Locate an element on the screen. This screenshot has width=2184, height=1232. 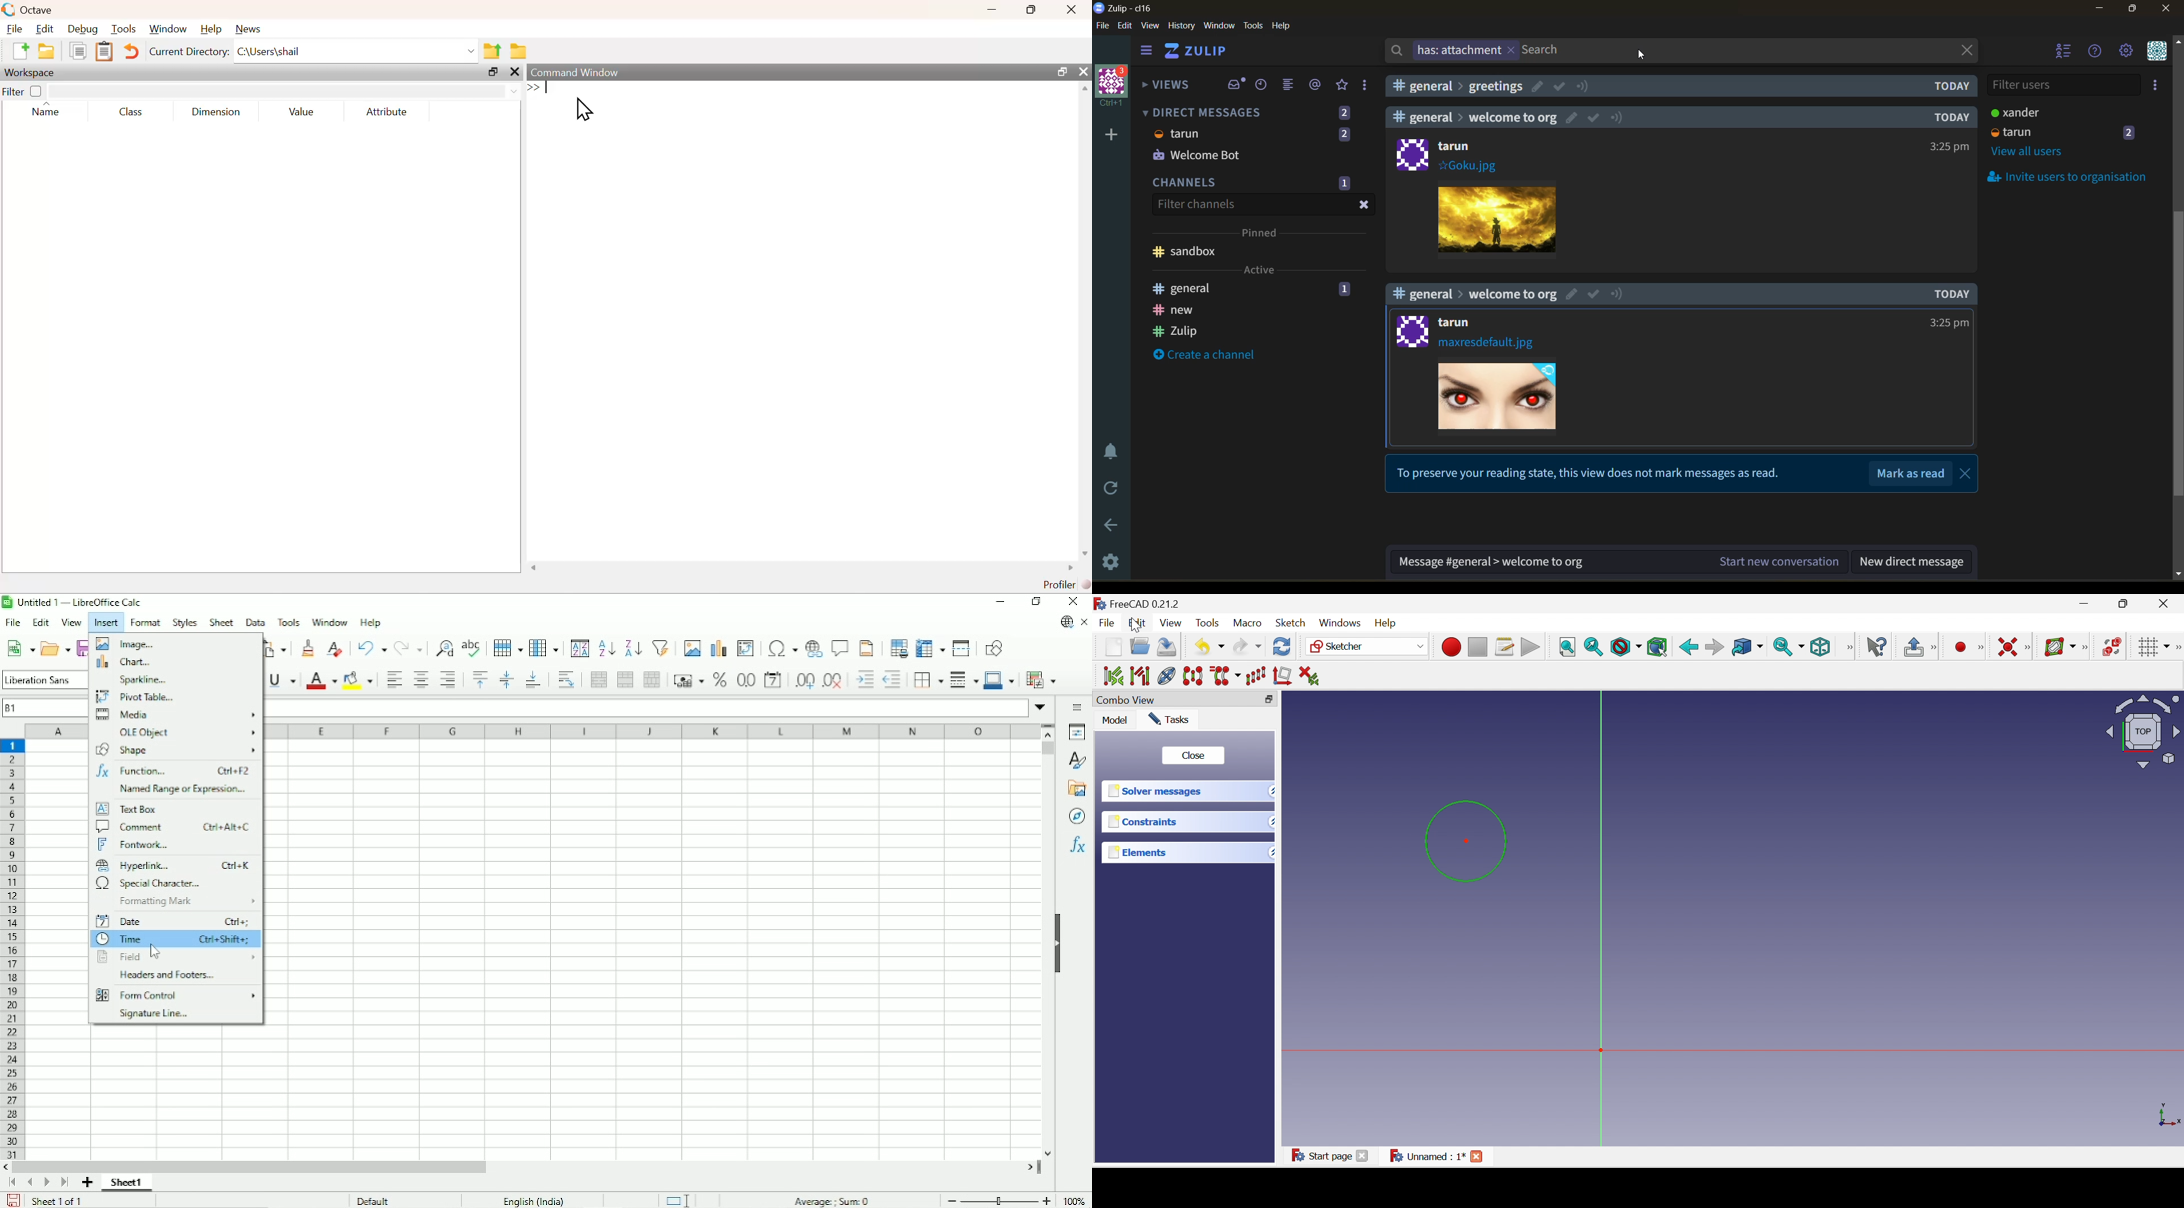
Message #general > welcome to org is located at coordinates (1491, 563).